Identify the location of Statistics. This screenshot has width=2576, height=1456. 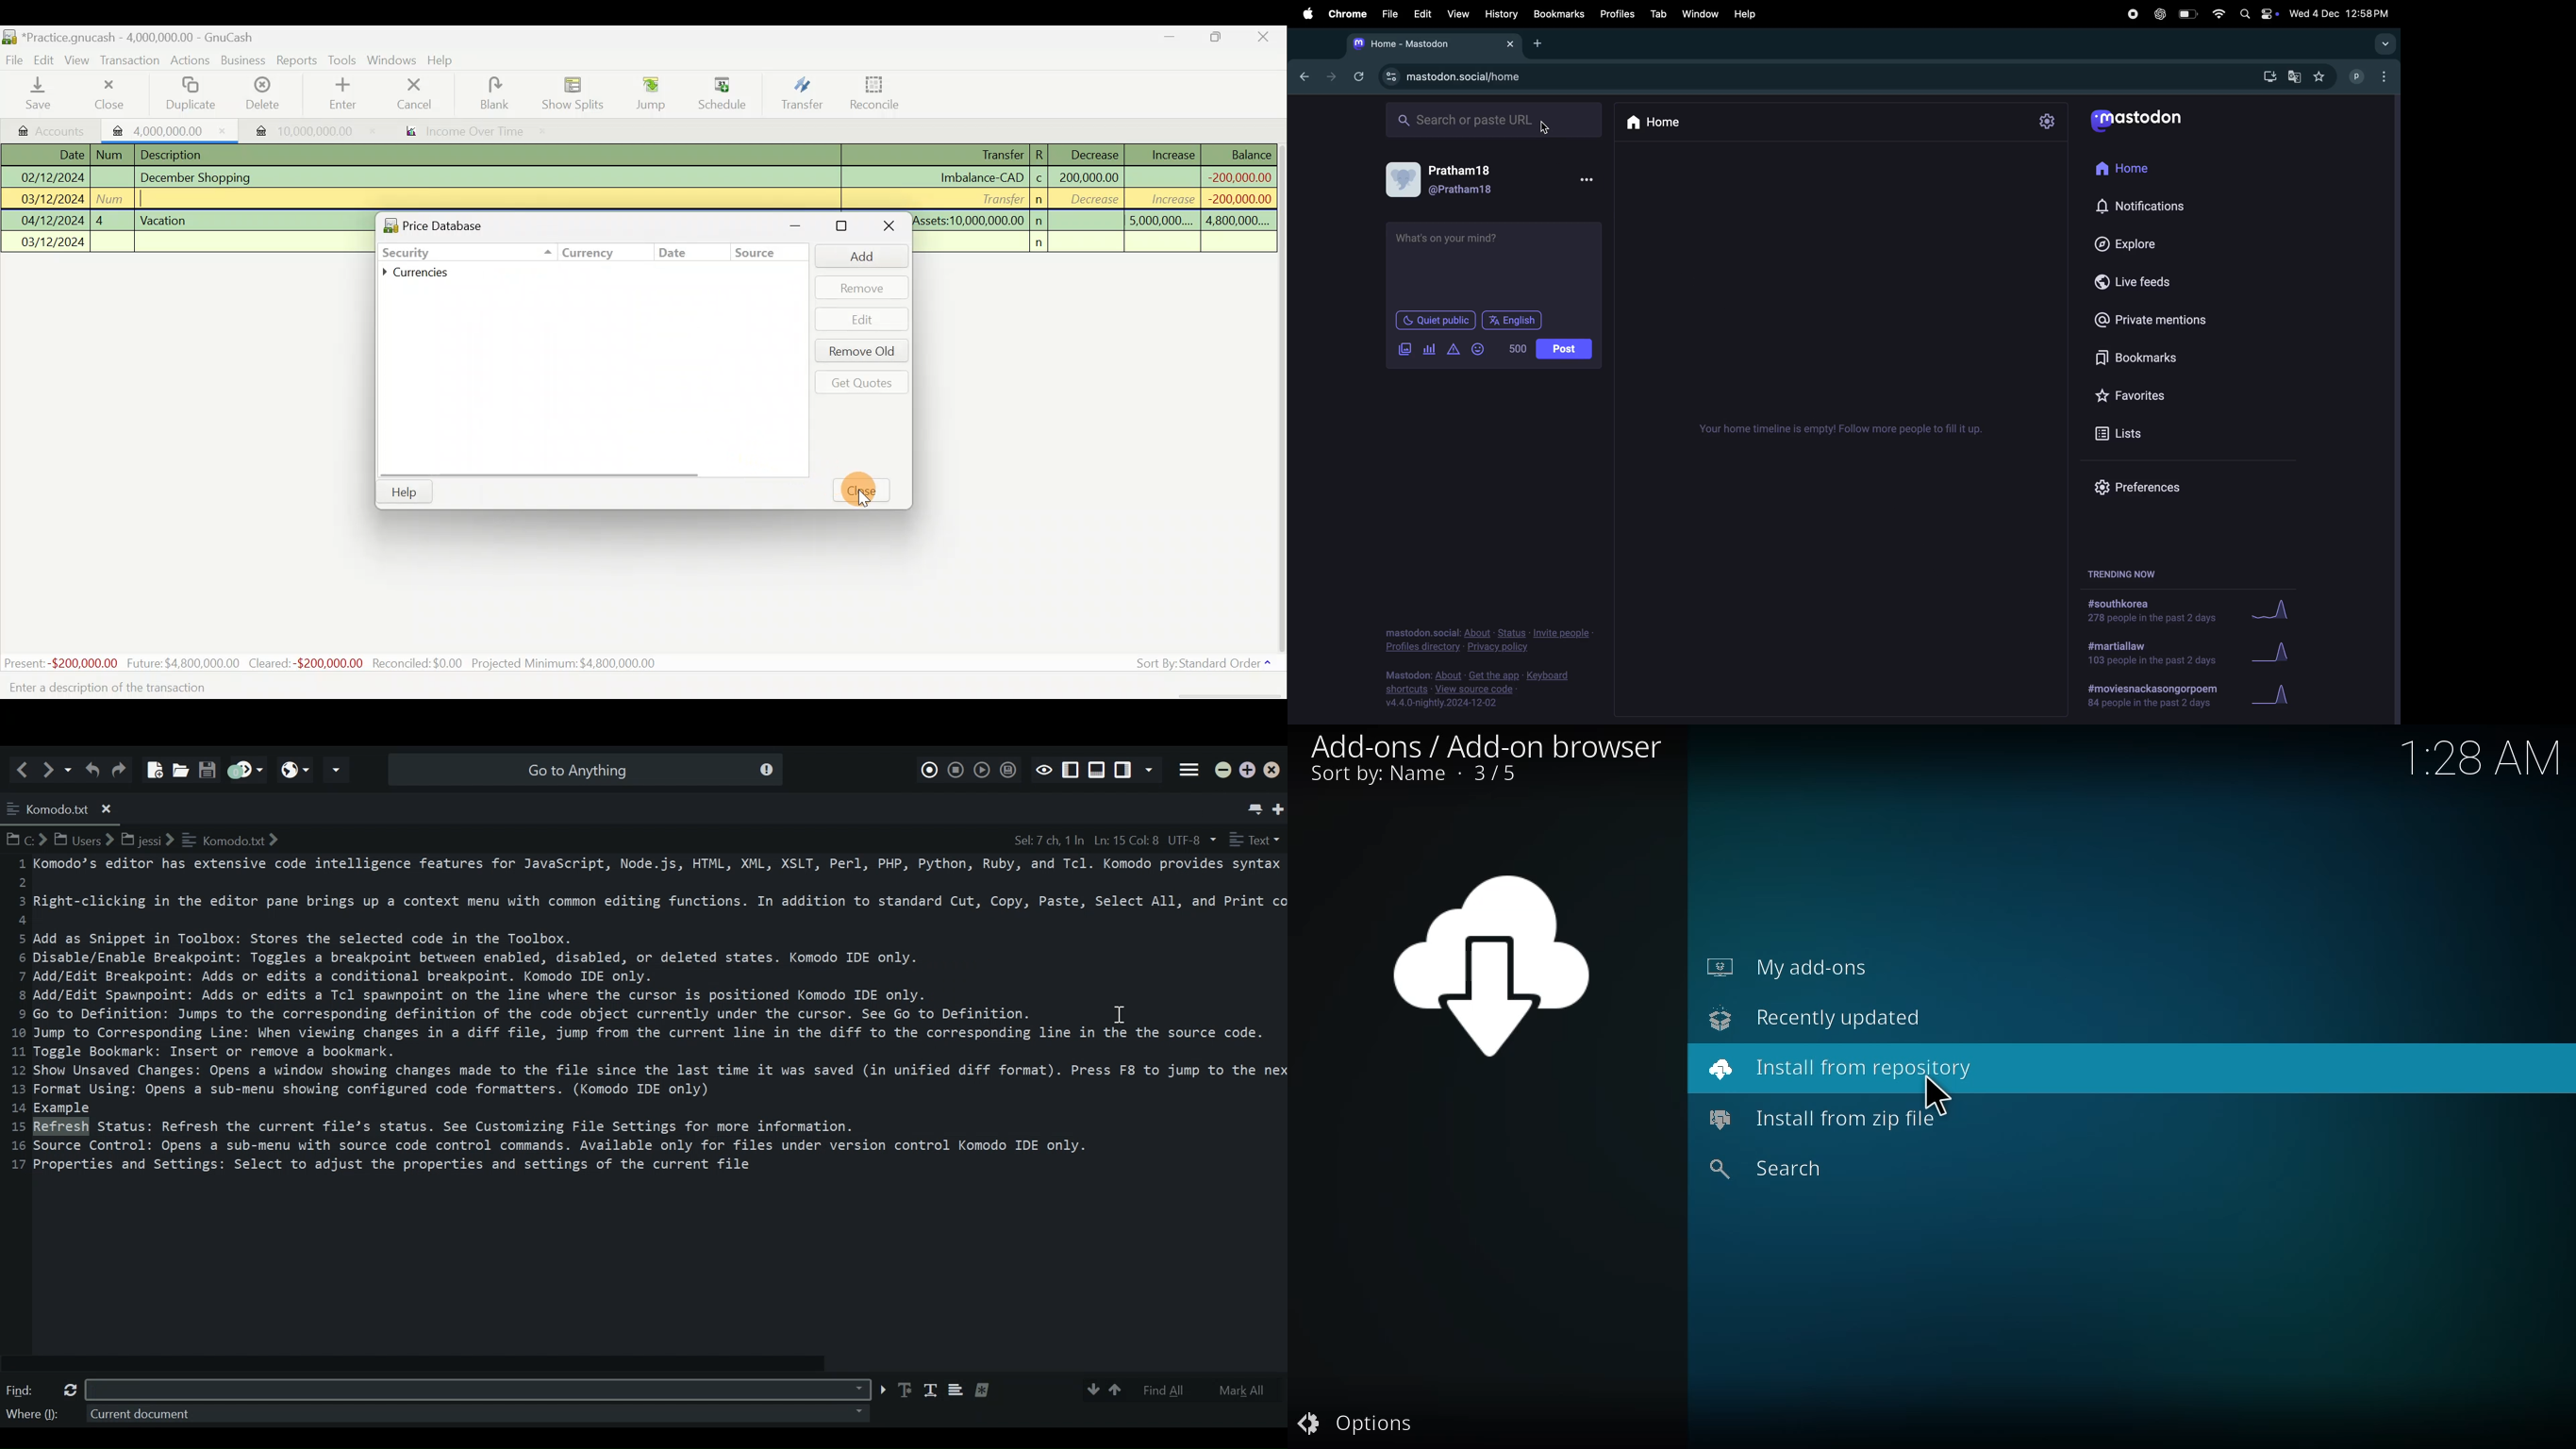
(353, 660).